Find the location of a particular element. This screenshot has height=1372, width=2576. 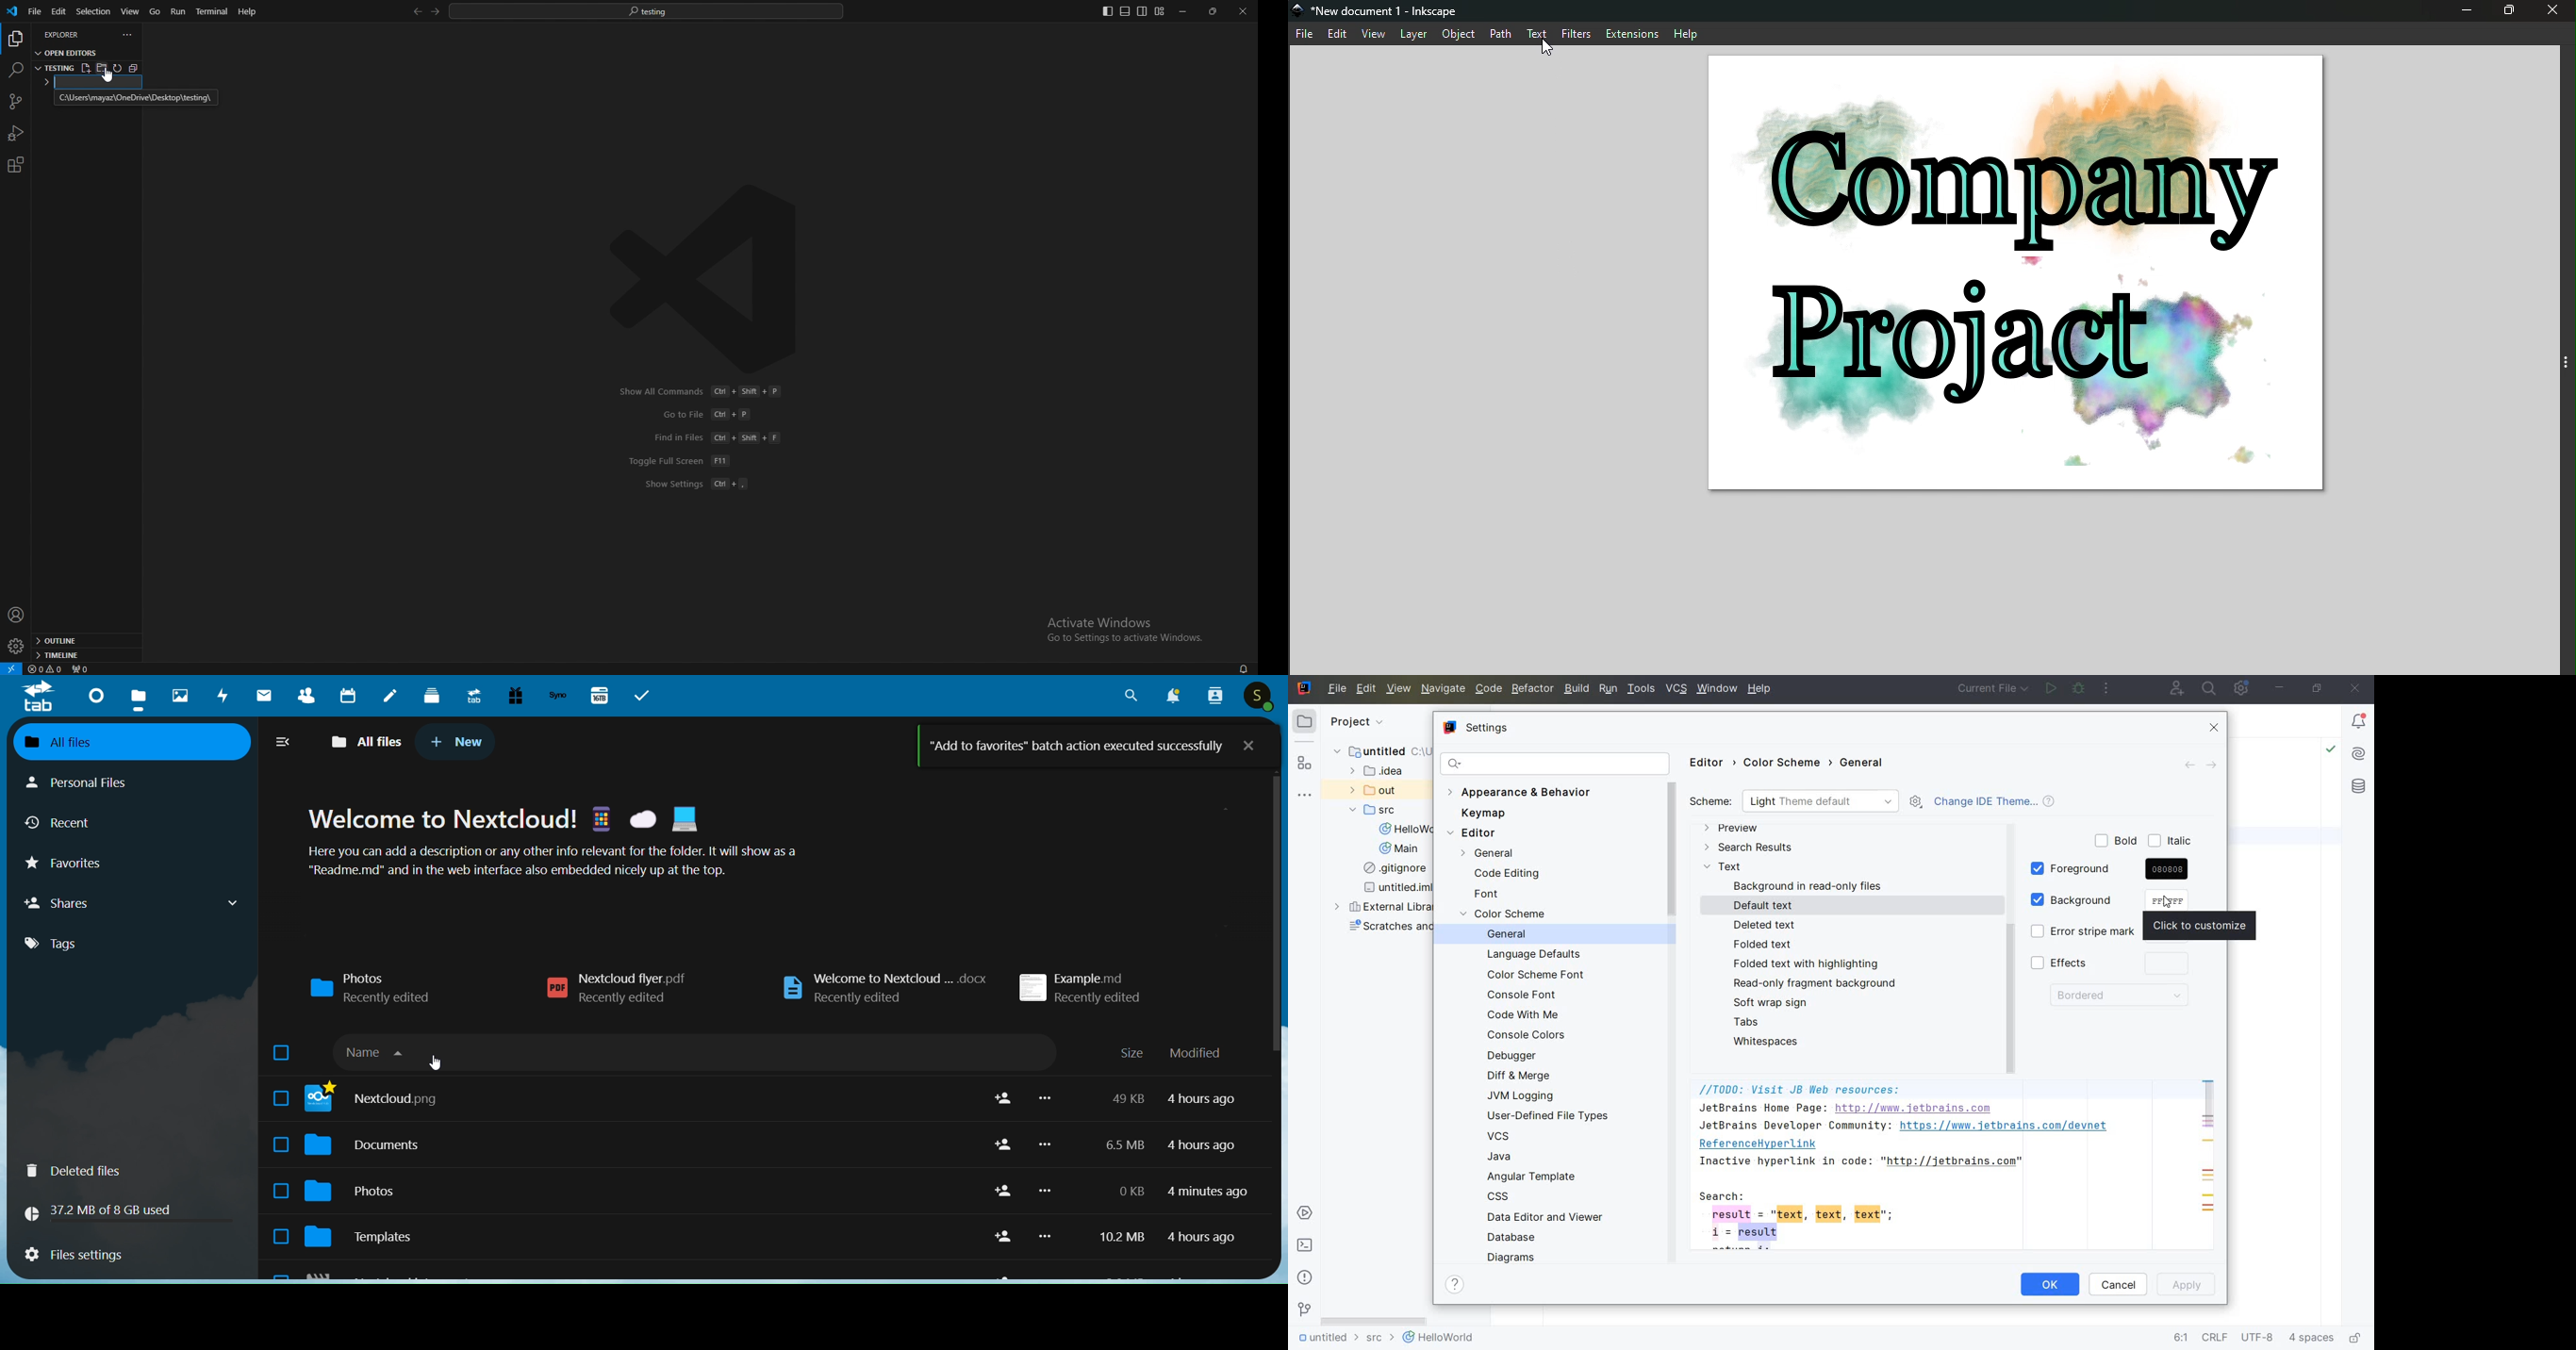

Here you can add a description or any other info relevant for the folder. It will show as a "Readme.md" and in the web interface also embedded nicely up at the top. is located at coordinates (551, 860).